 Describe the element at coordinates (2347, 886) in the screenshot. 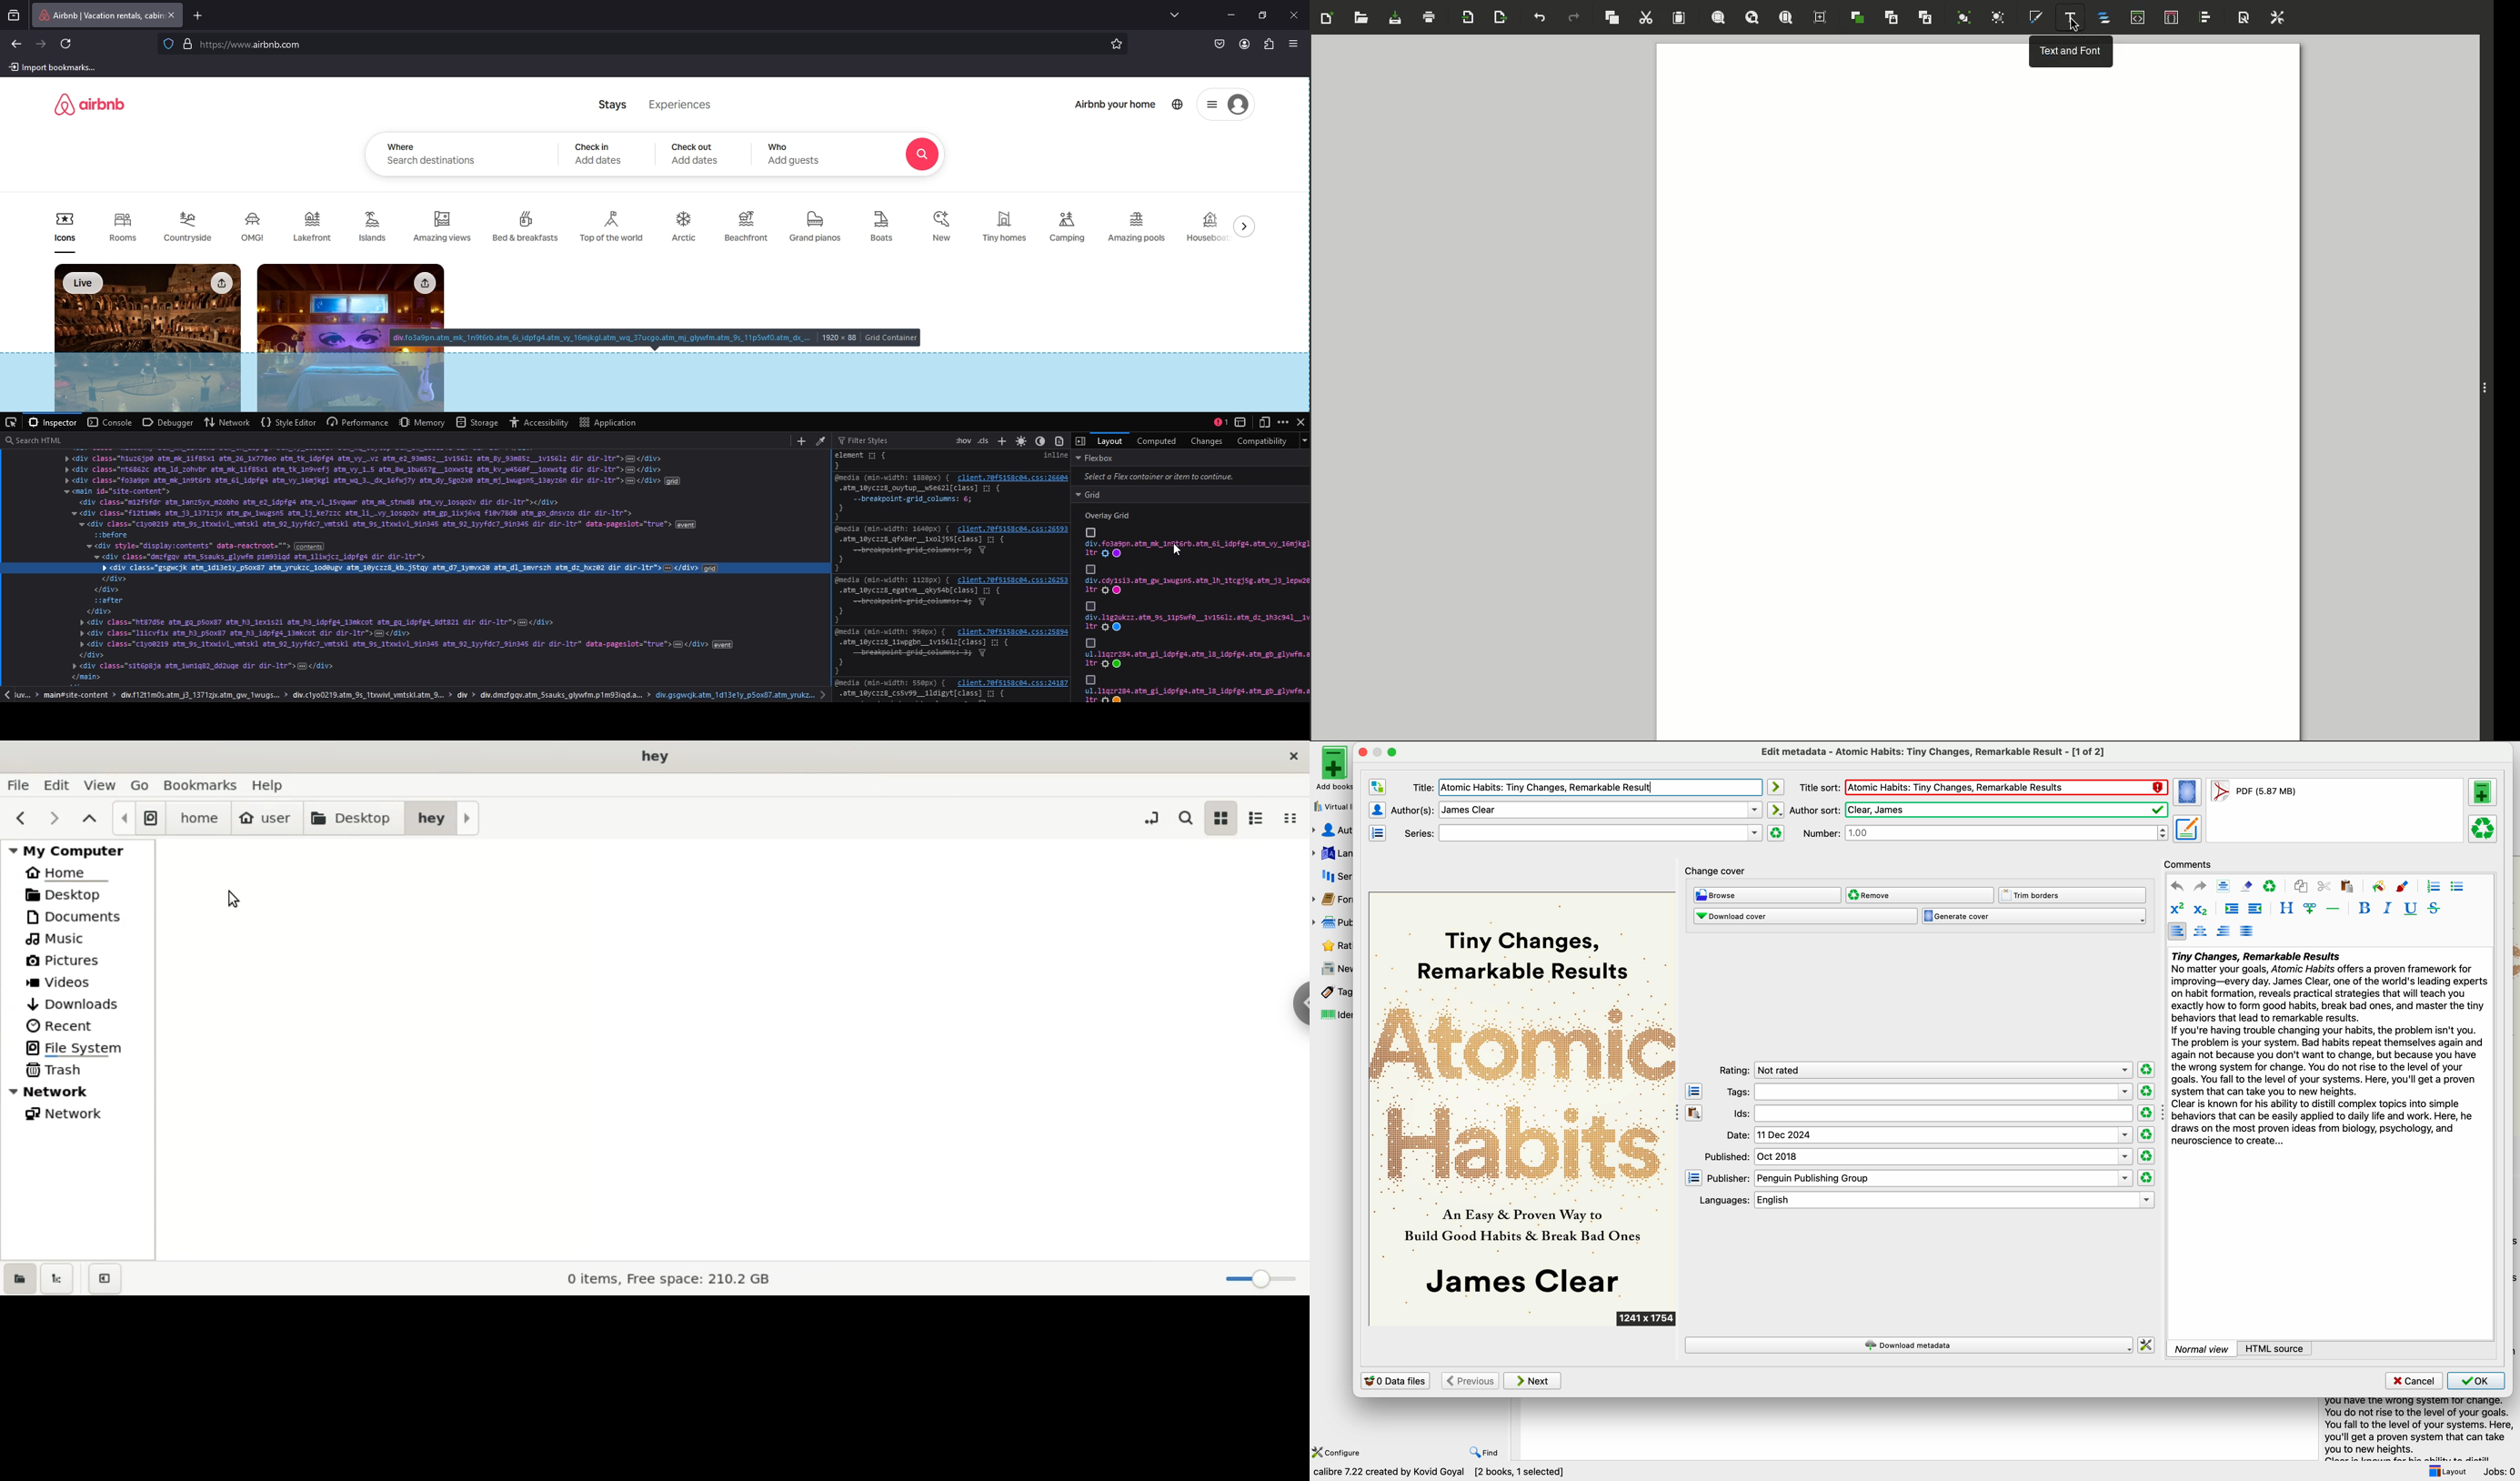

I see `paste` at that location.